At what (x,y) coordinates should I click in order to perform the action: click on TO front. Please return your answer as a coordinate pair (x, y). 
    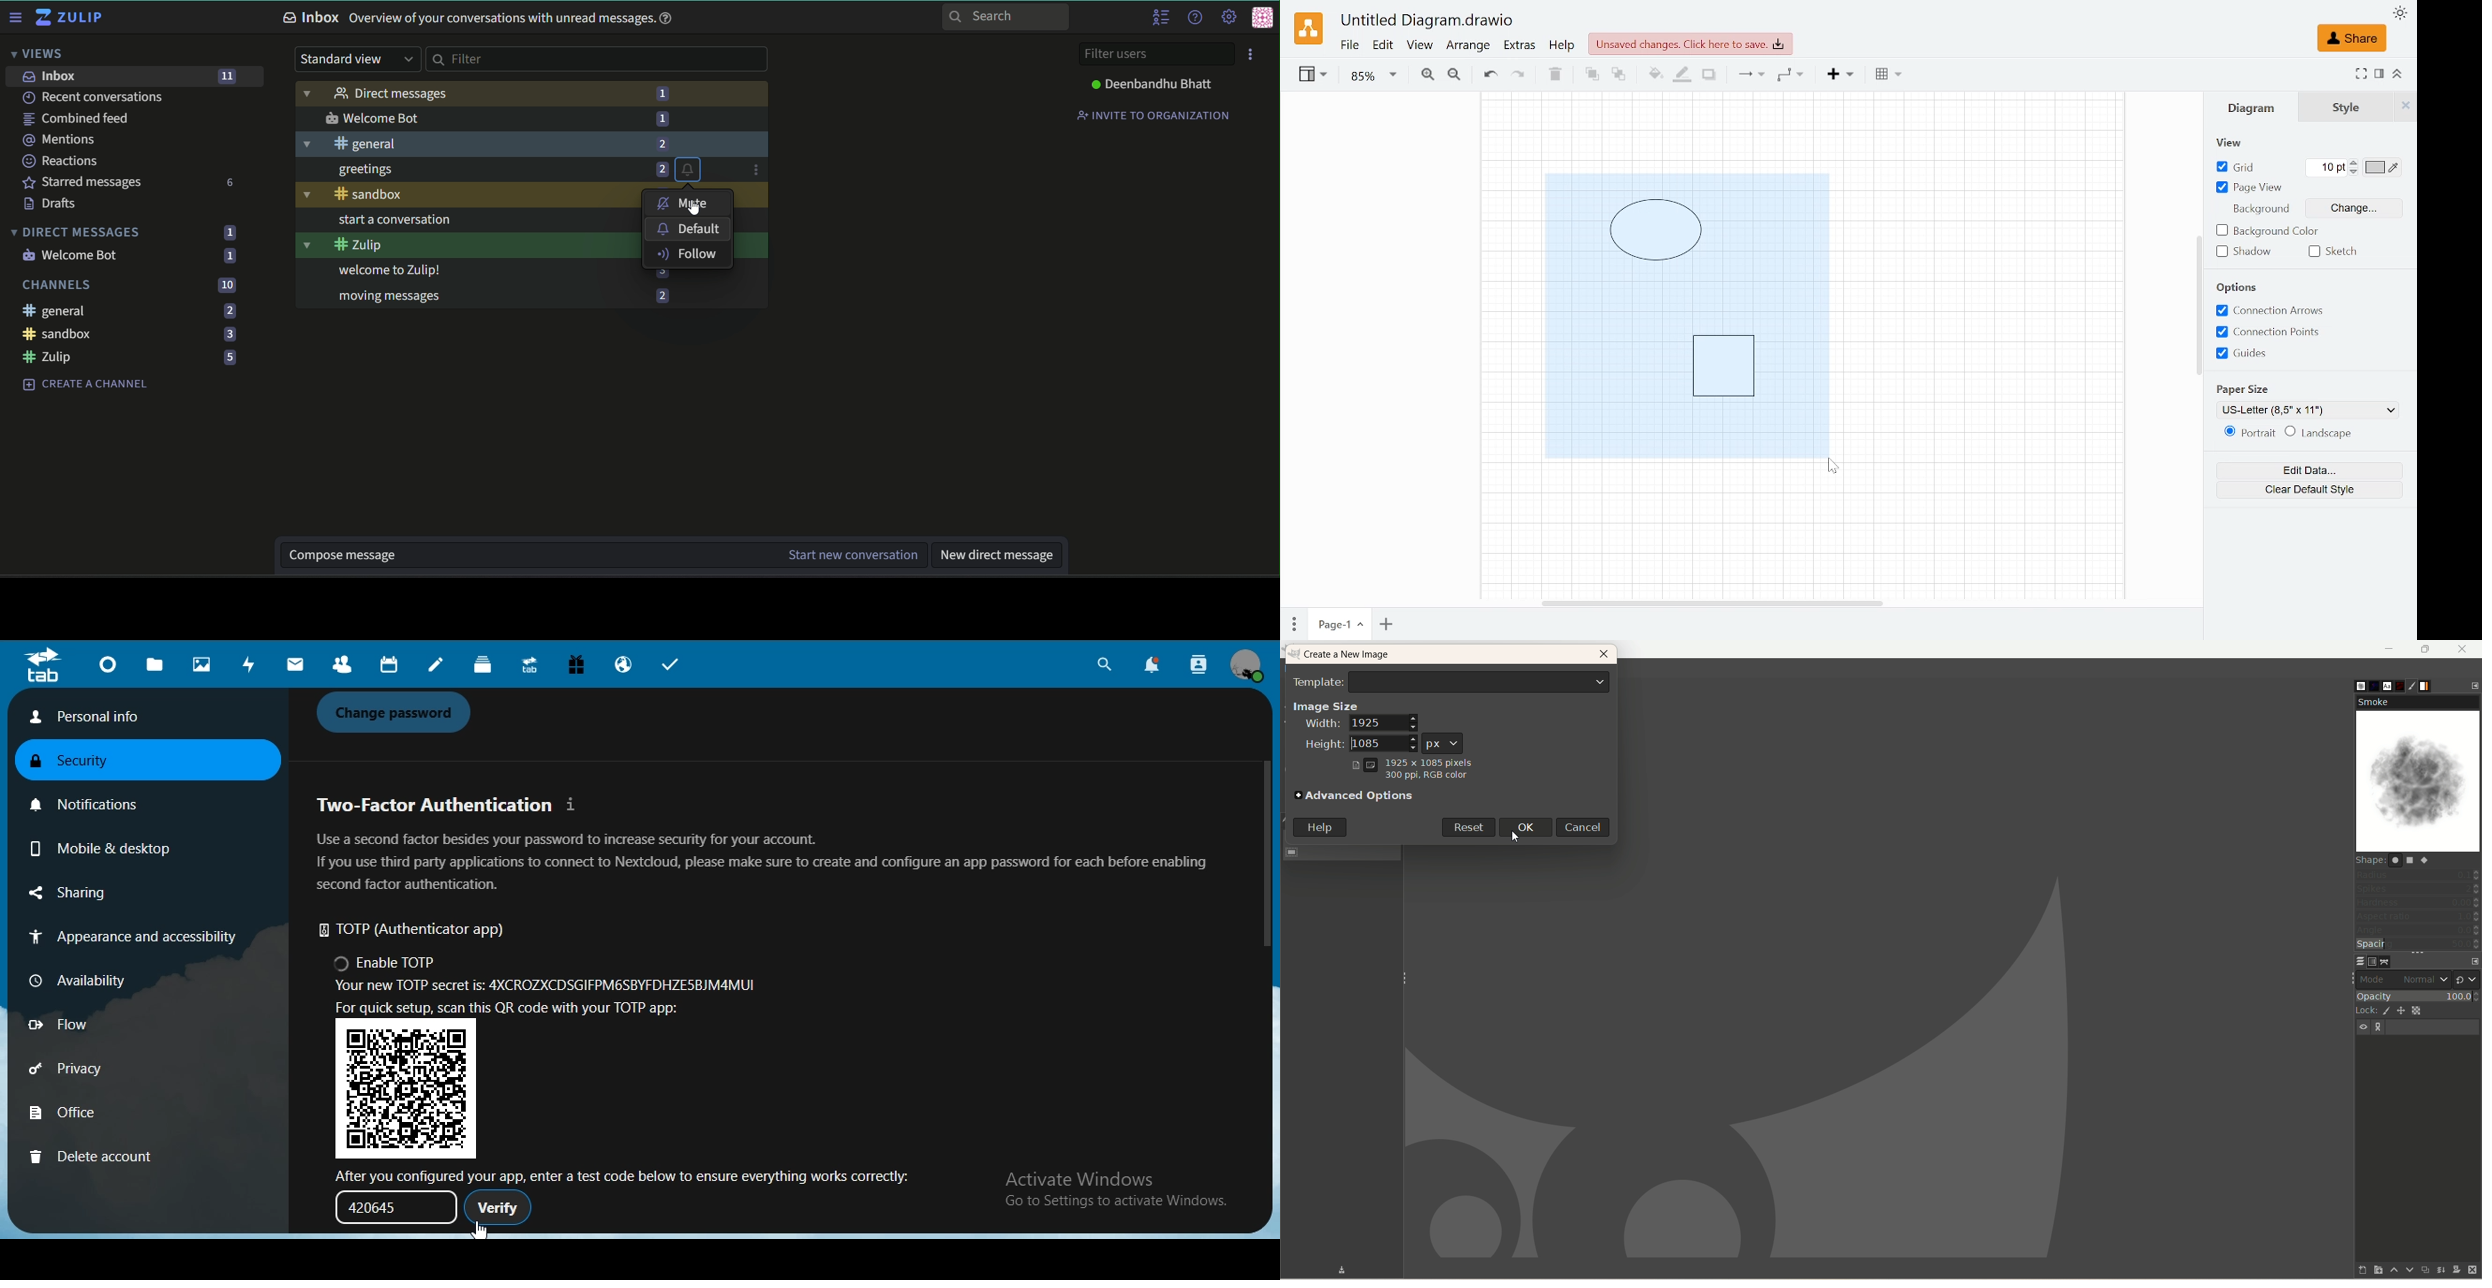
    Looking at the image, I should click on (1591, 75).